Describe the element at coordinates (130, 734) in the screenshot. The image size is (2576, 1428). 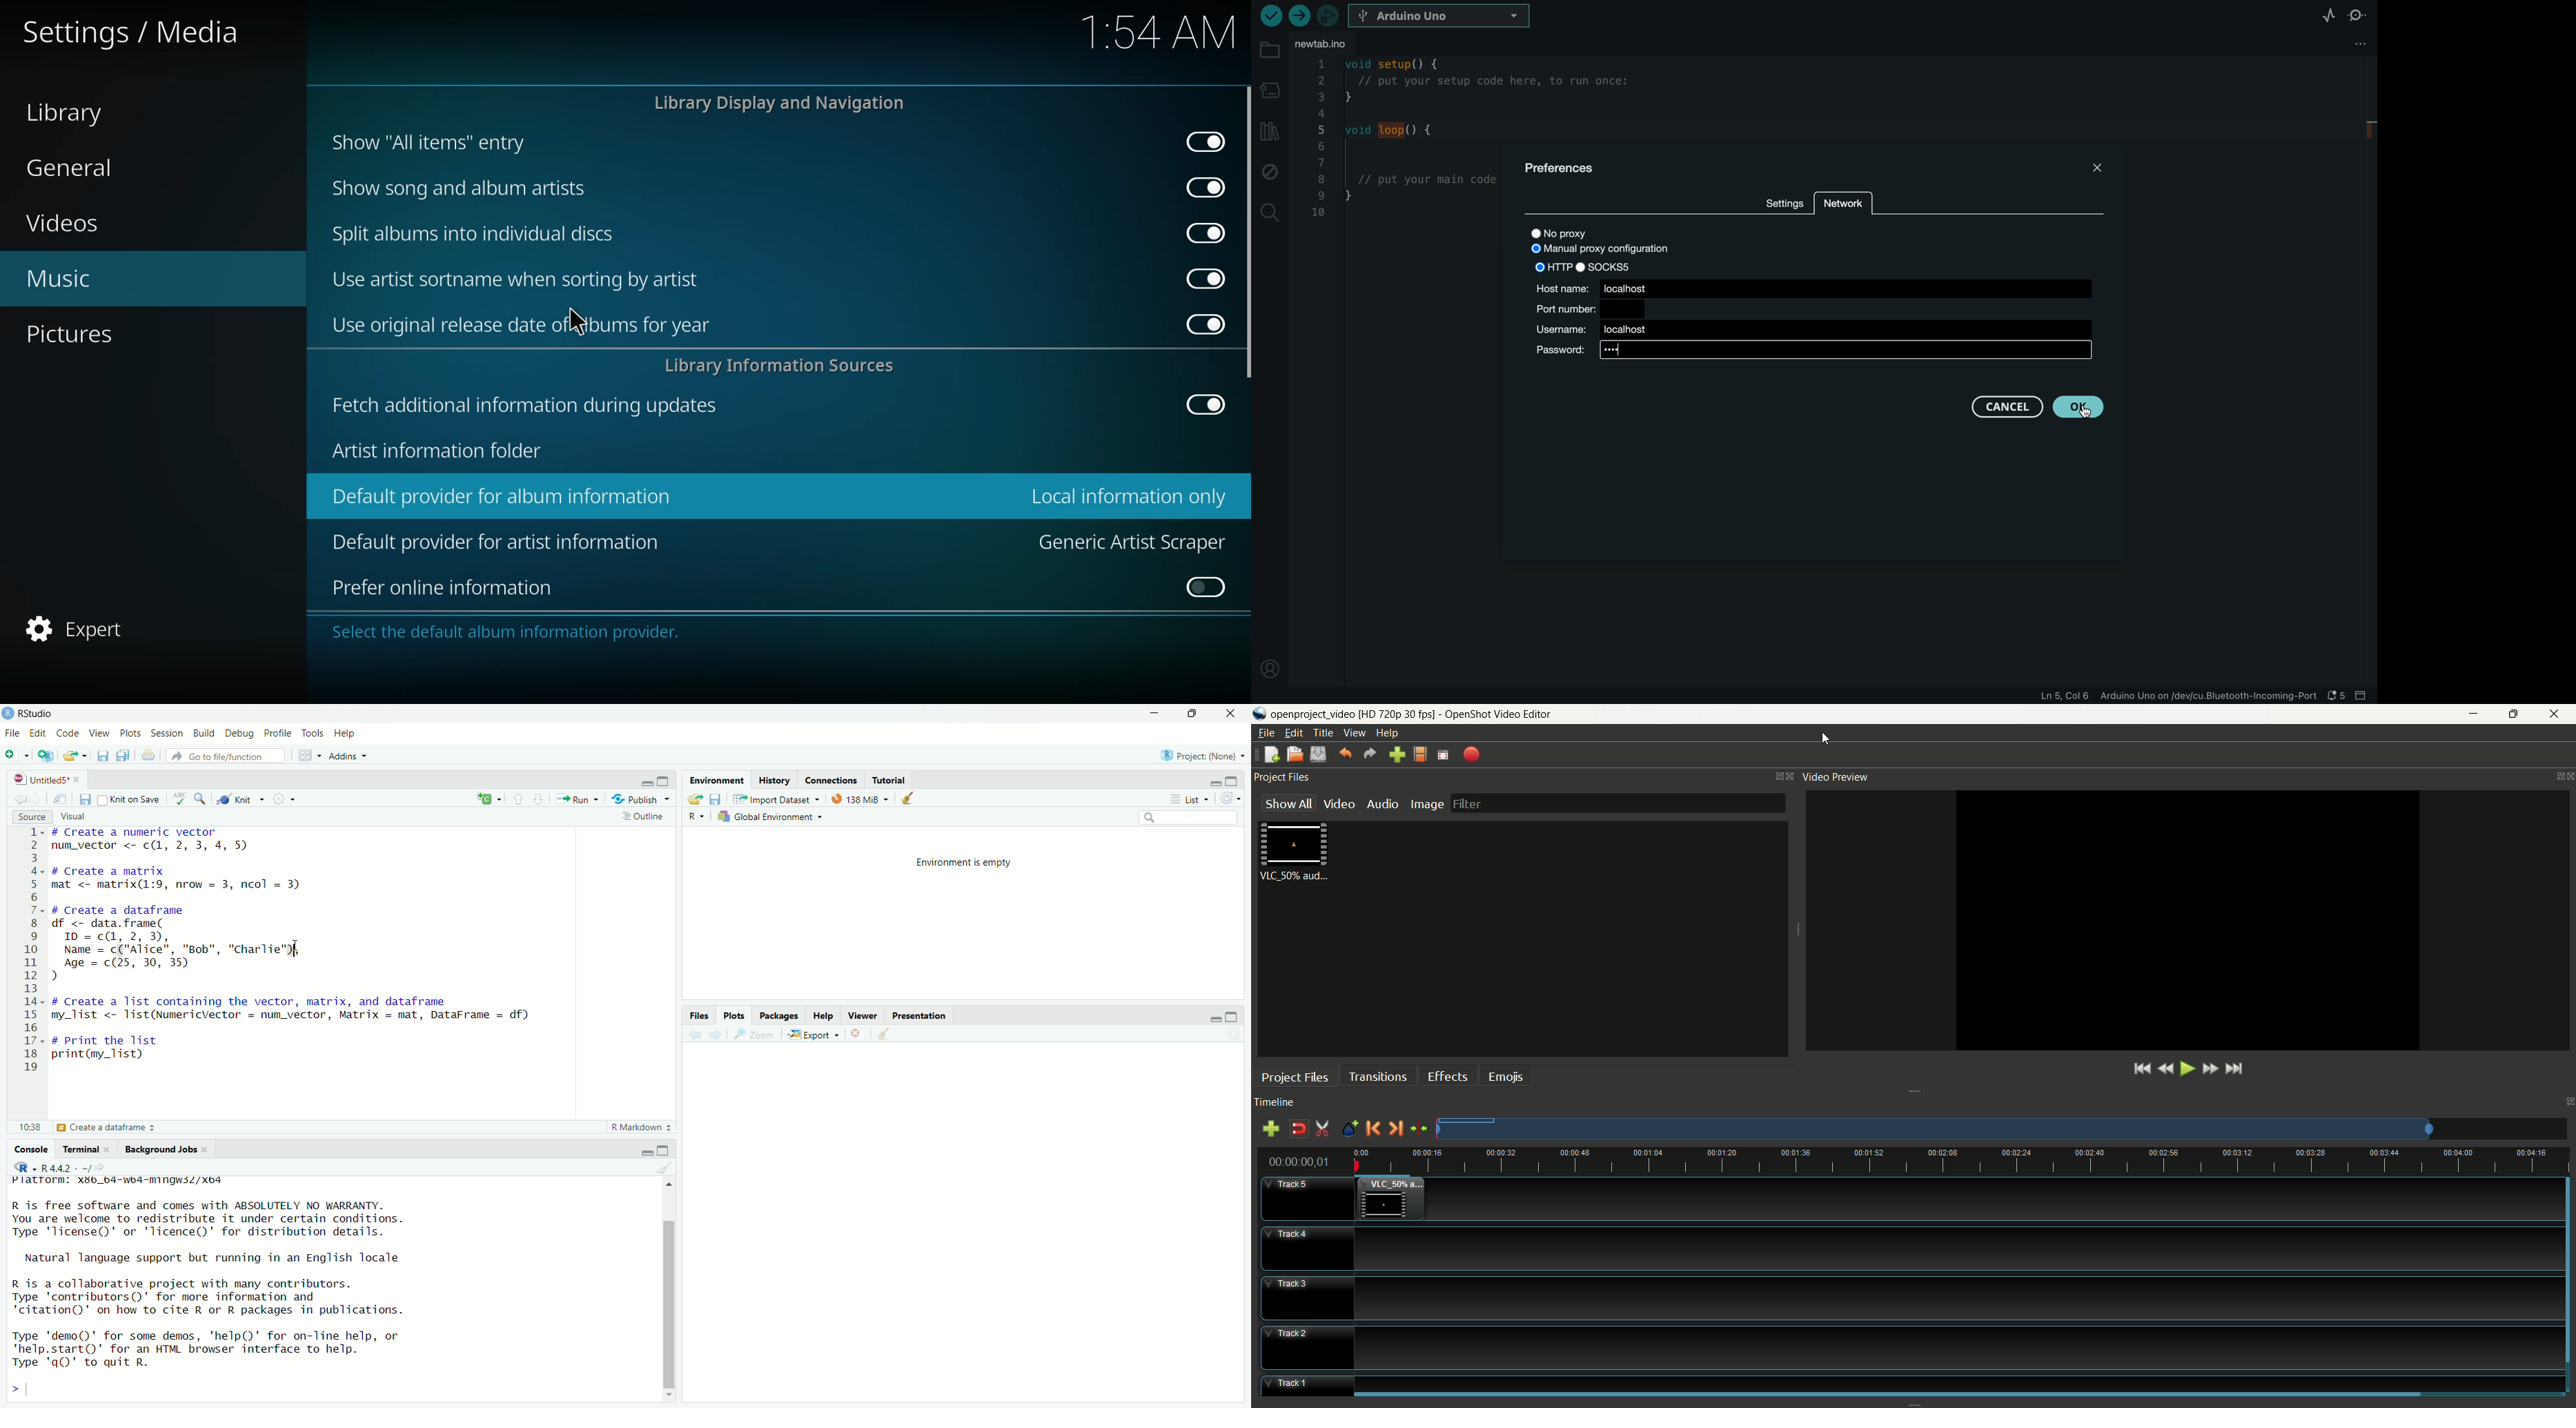
I see `Plots` at that location.